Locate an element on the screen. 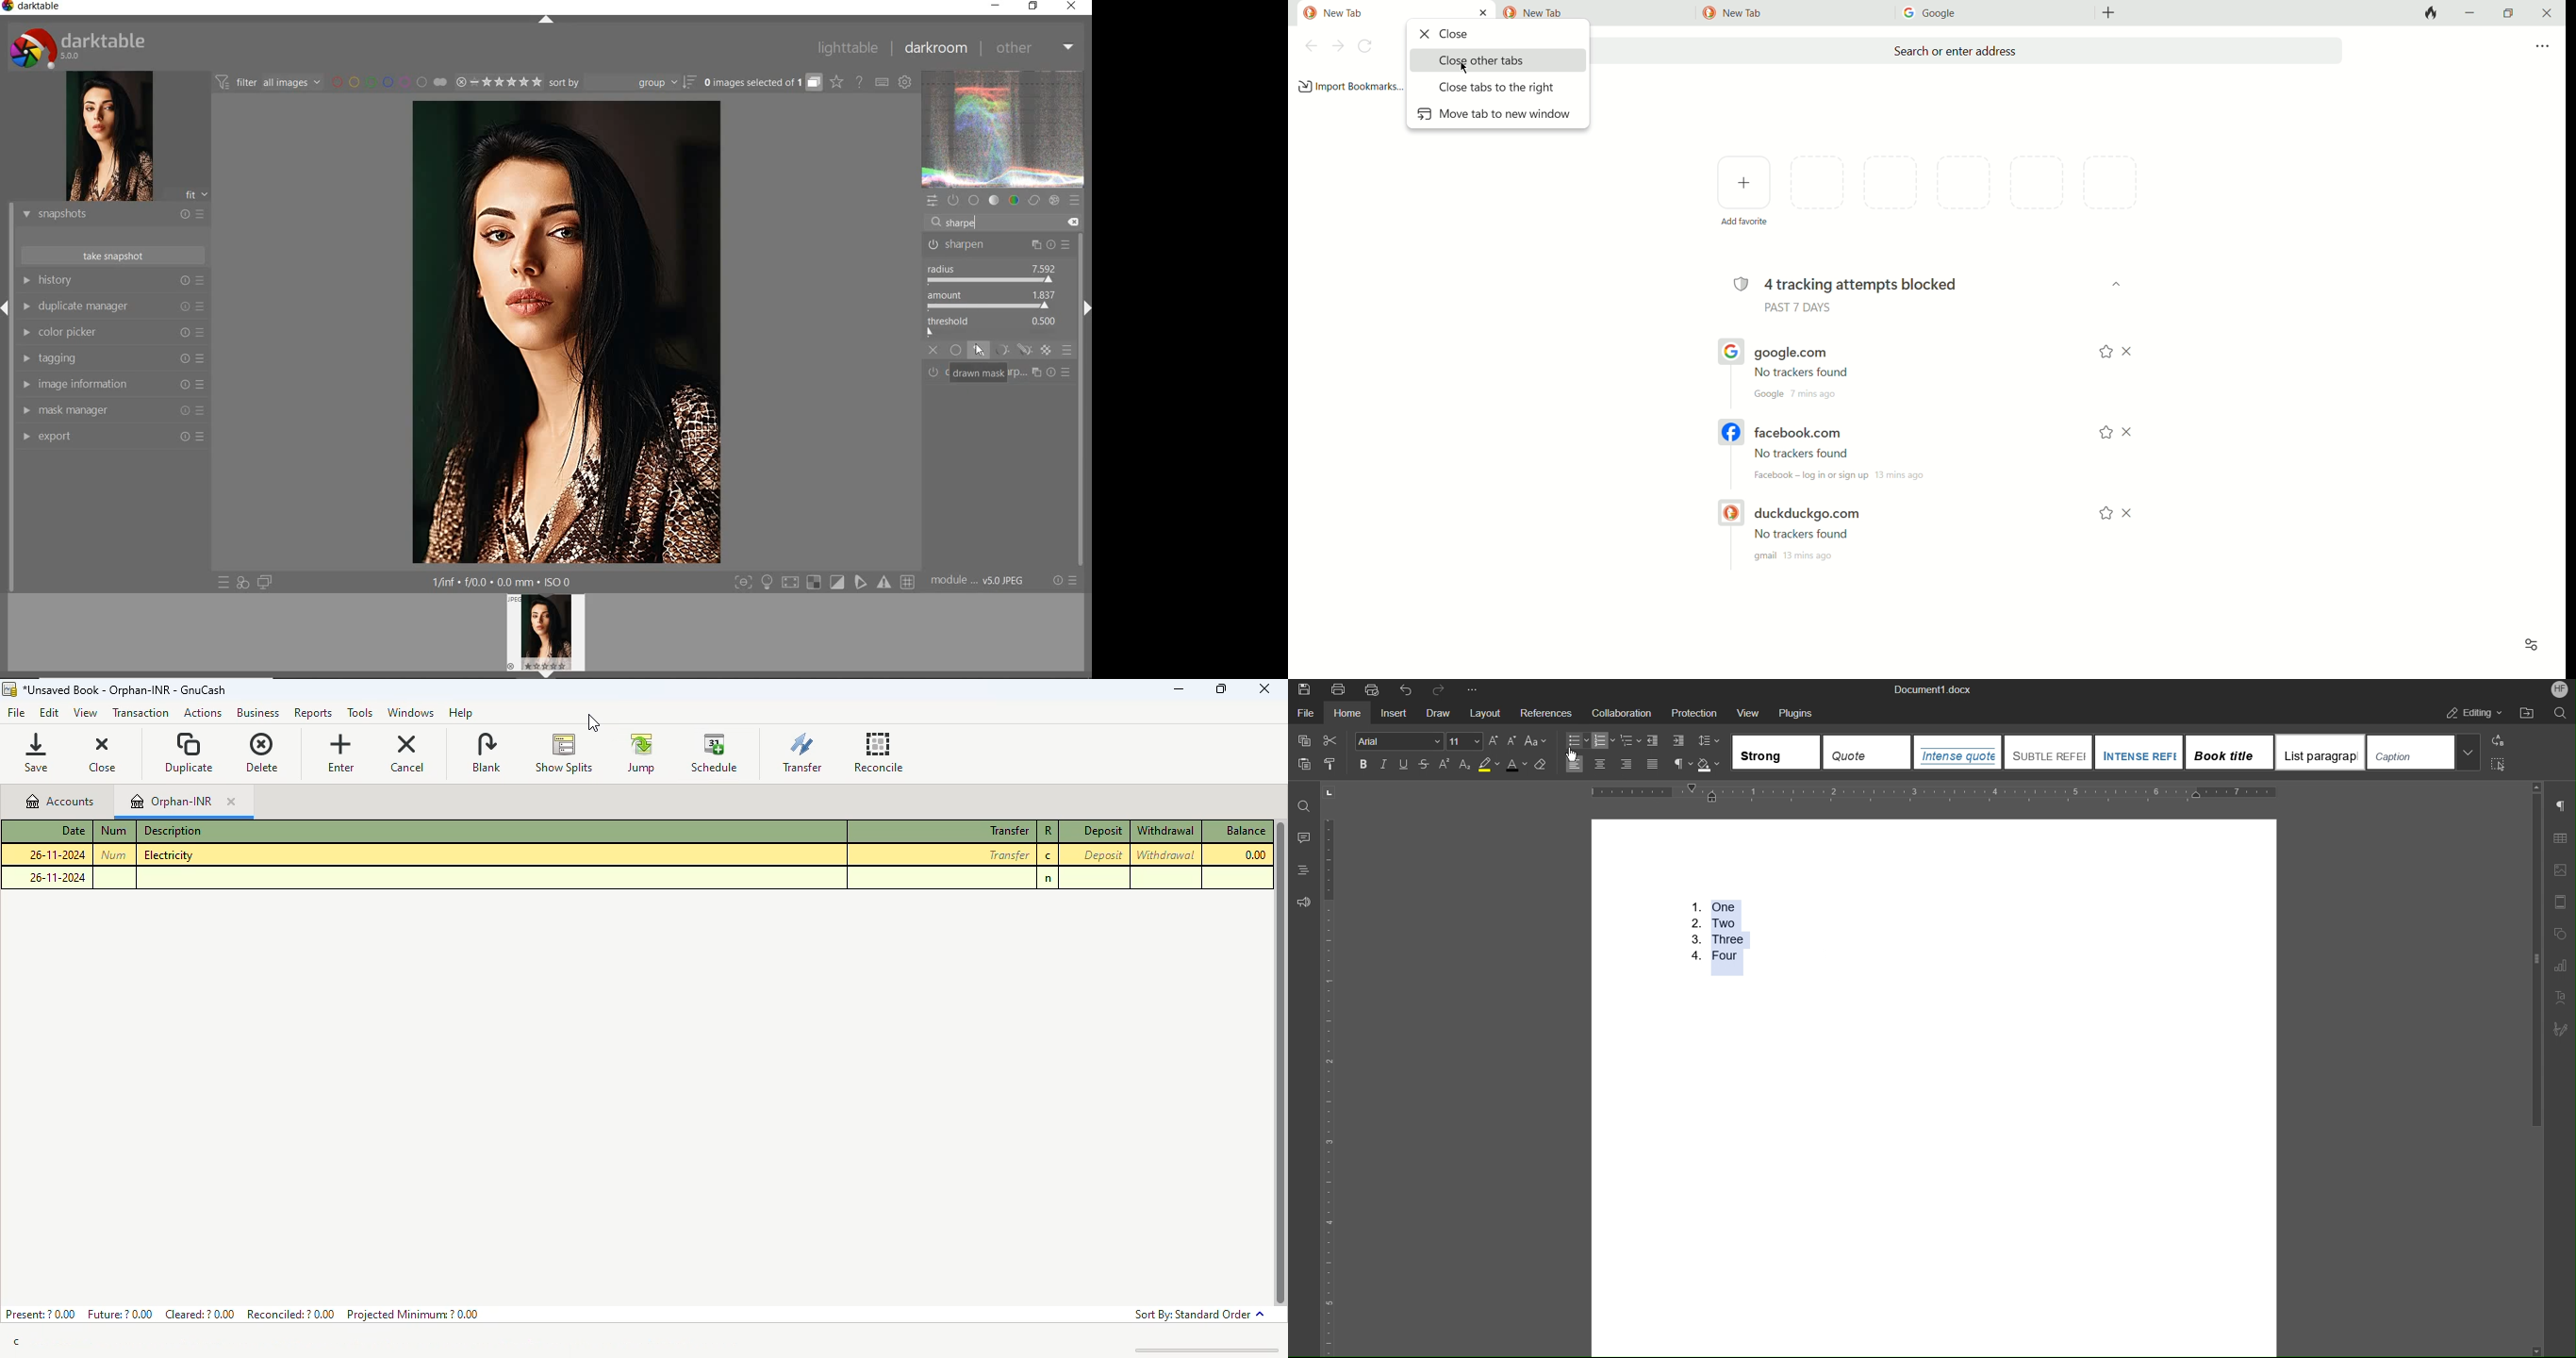  Save is located at coordinates (1300, 688).